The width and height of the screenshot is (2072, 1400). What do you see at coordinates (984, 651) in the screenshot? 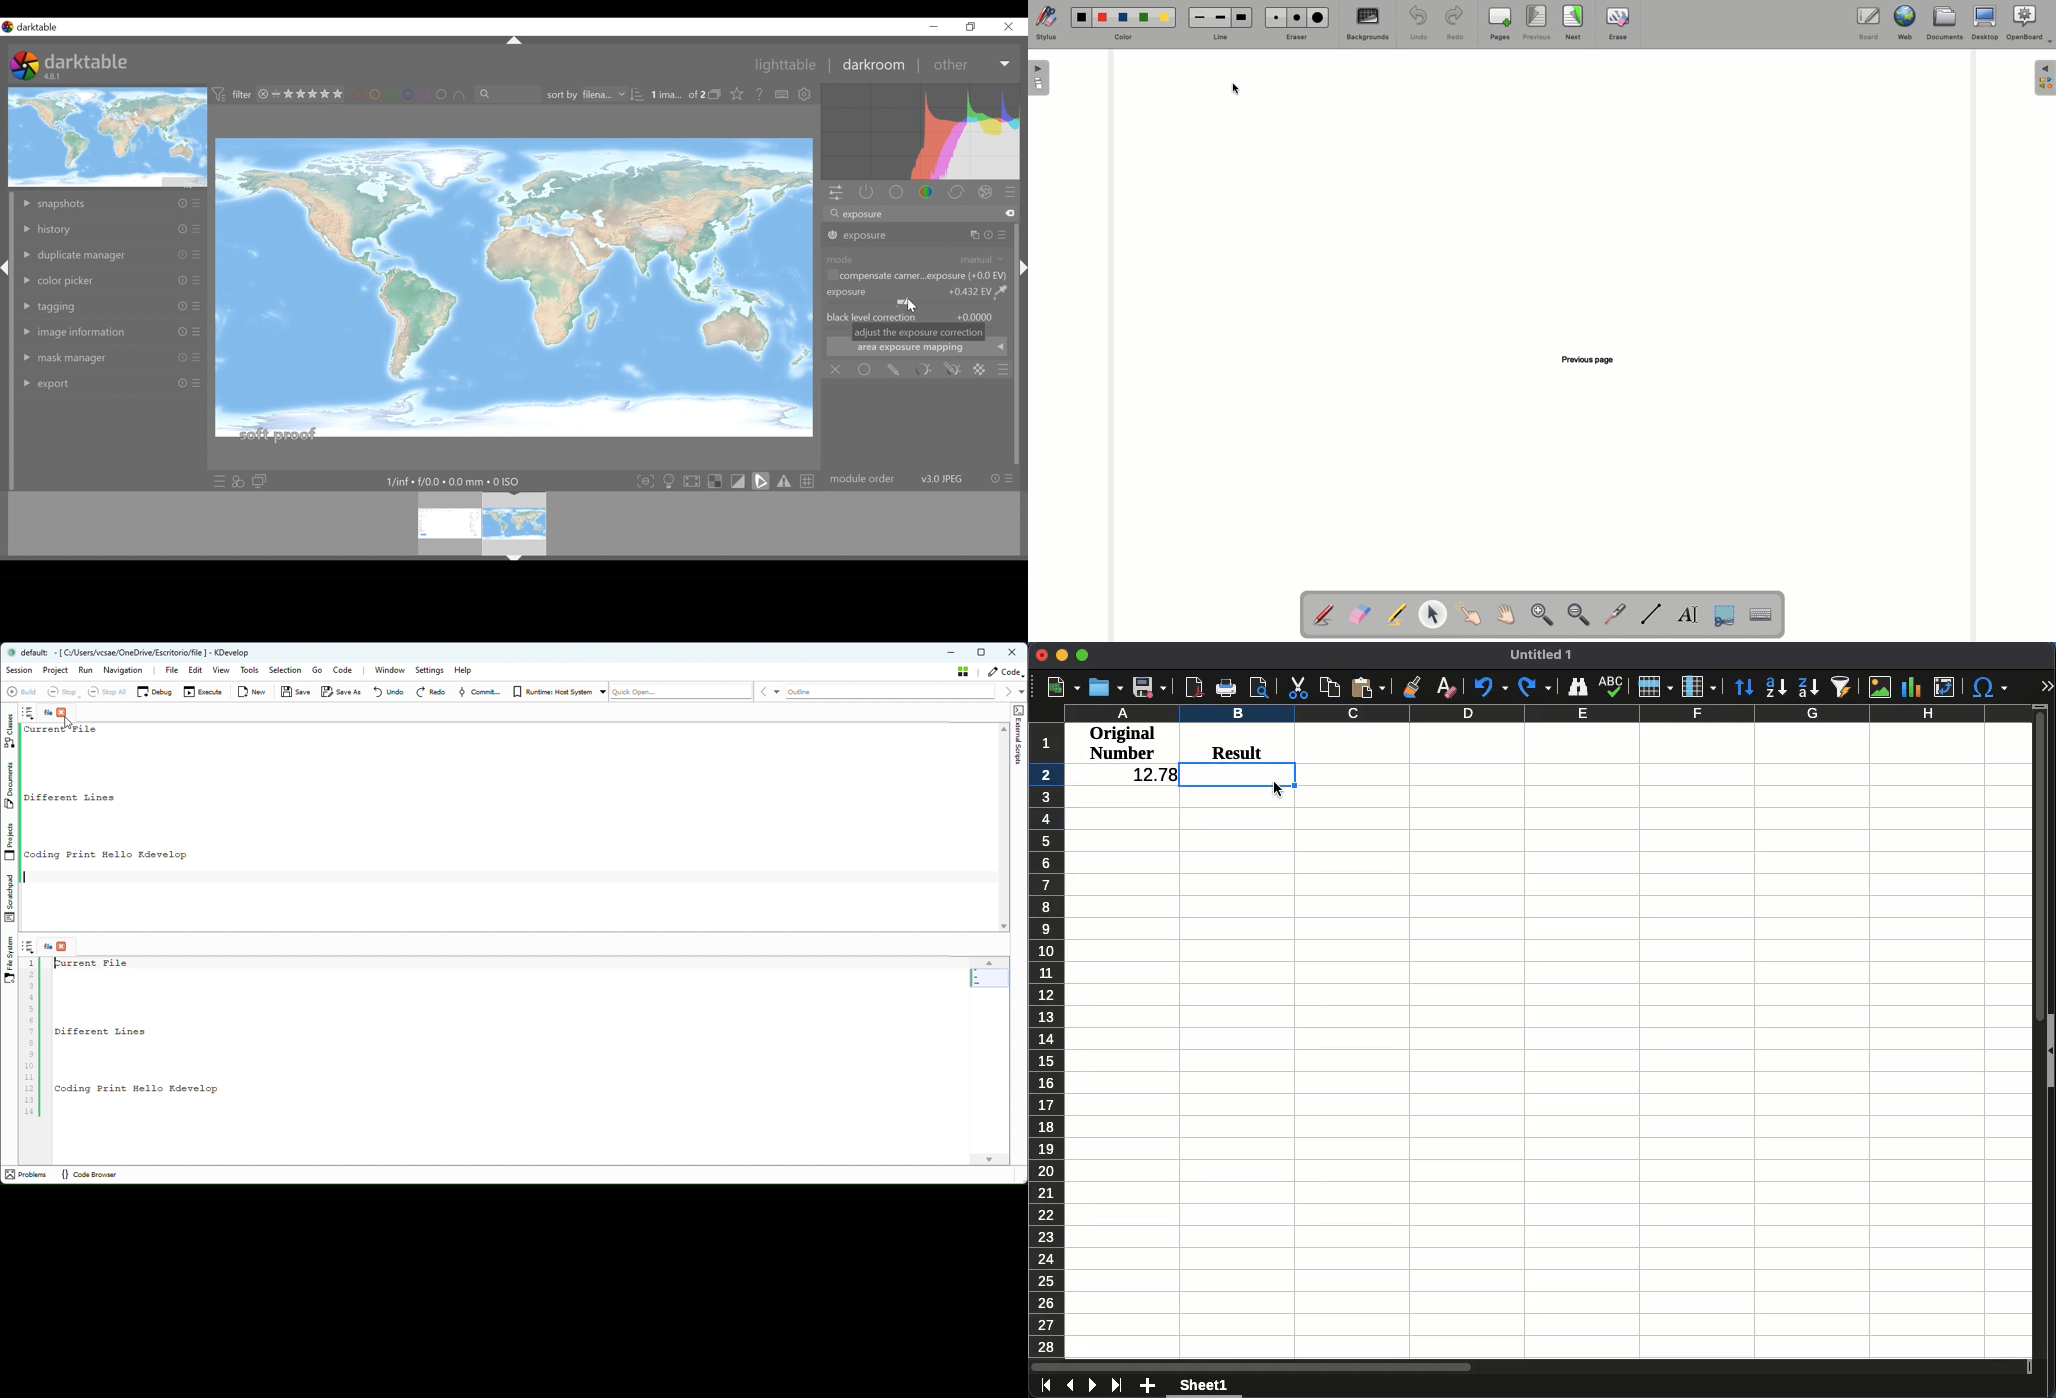
I see `Restore` at bounding box center [984, 651].